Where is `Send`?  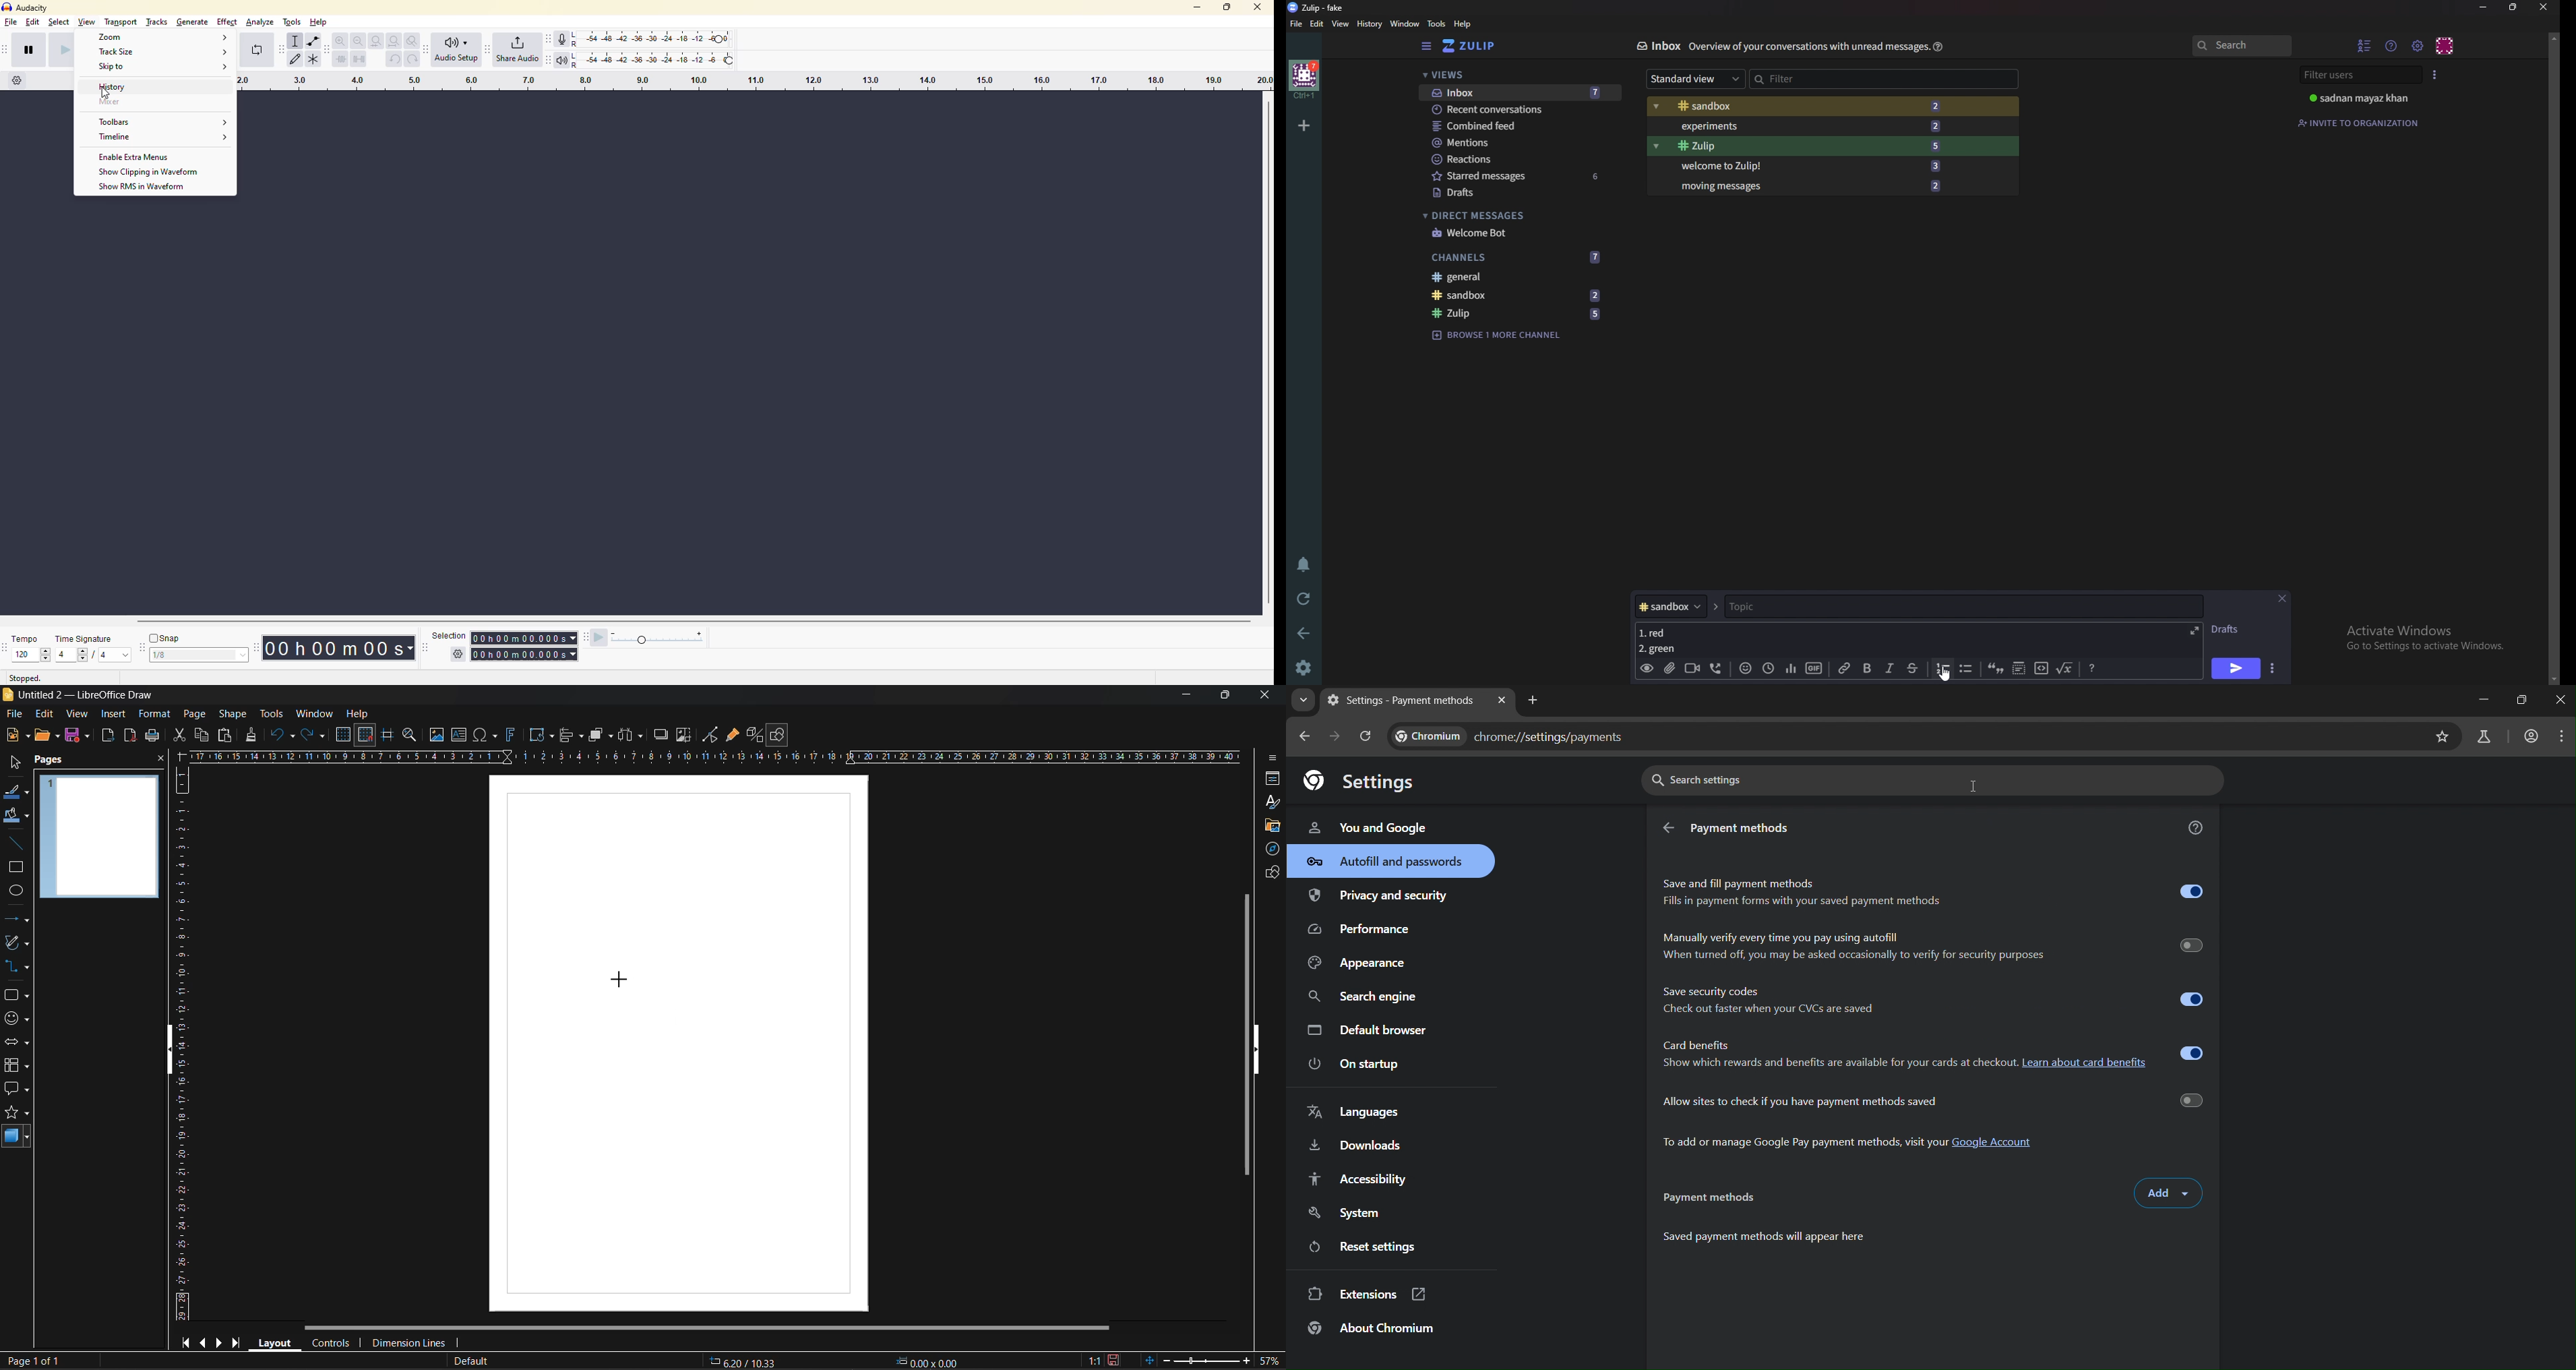 Send is located at coordinates (2236, 668).